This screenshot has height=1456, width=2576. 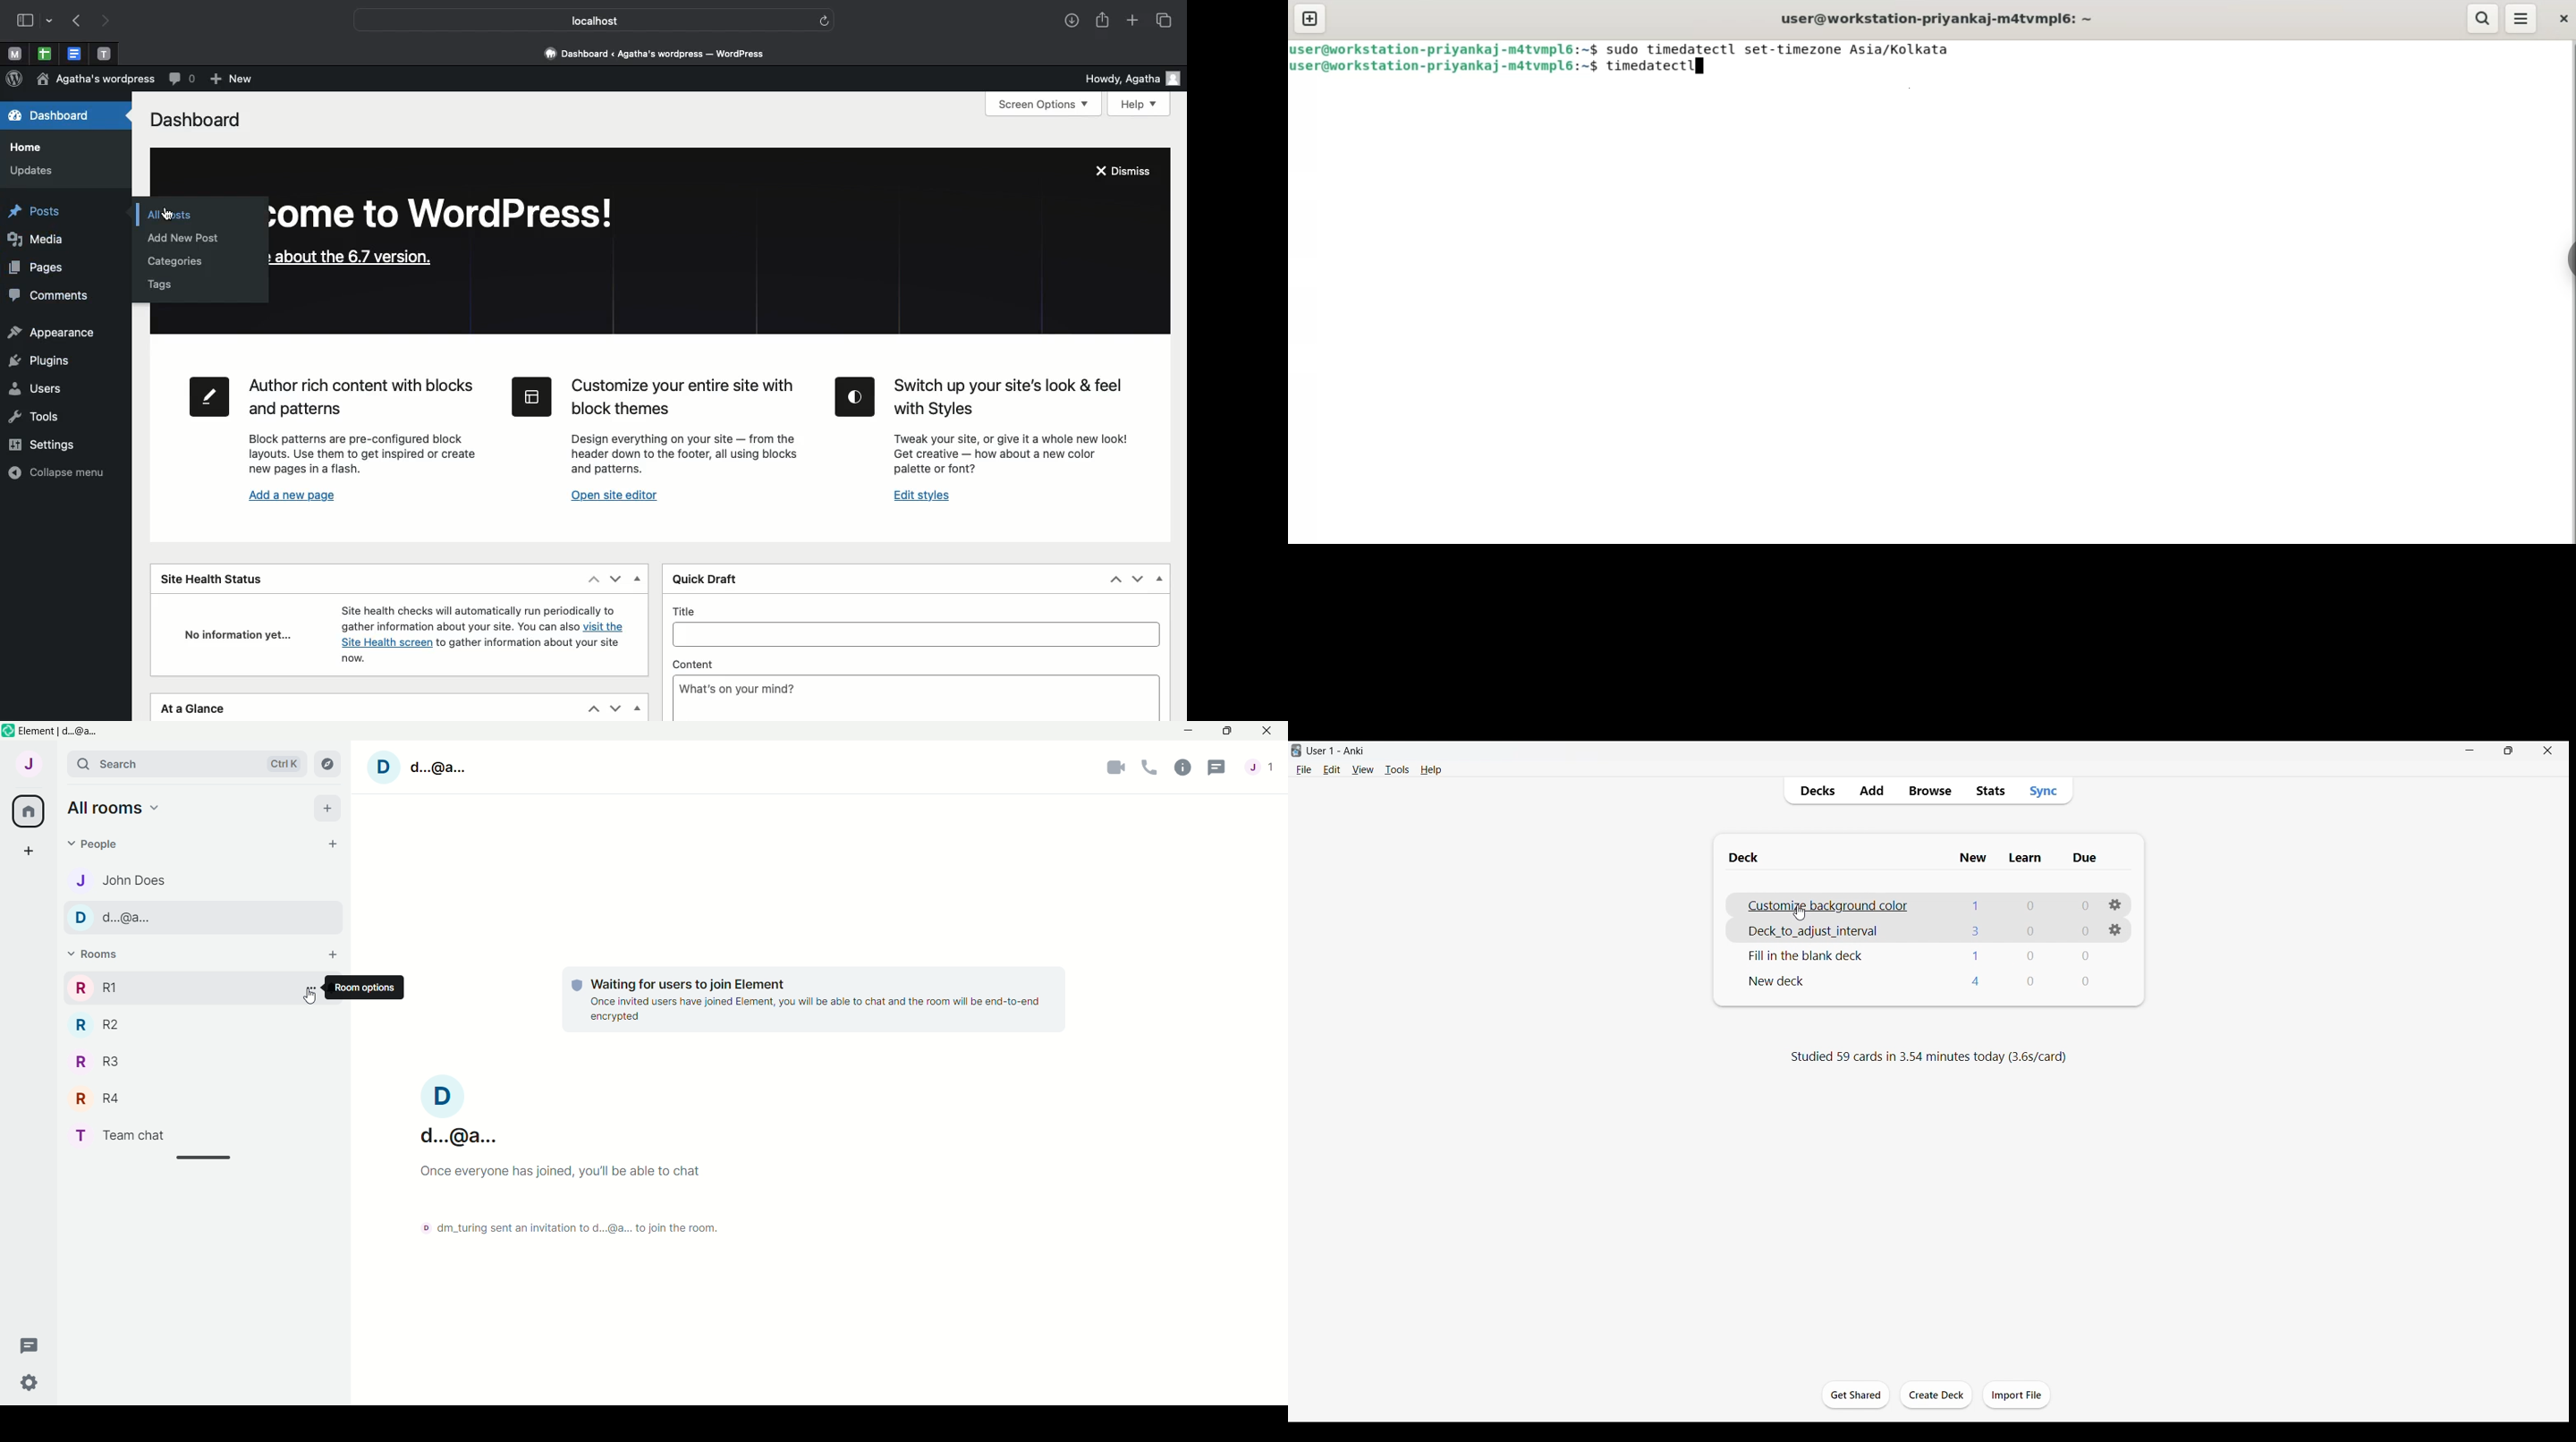 I want to click on timedatectl, so click(x=1650, y=65).